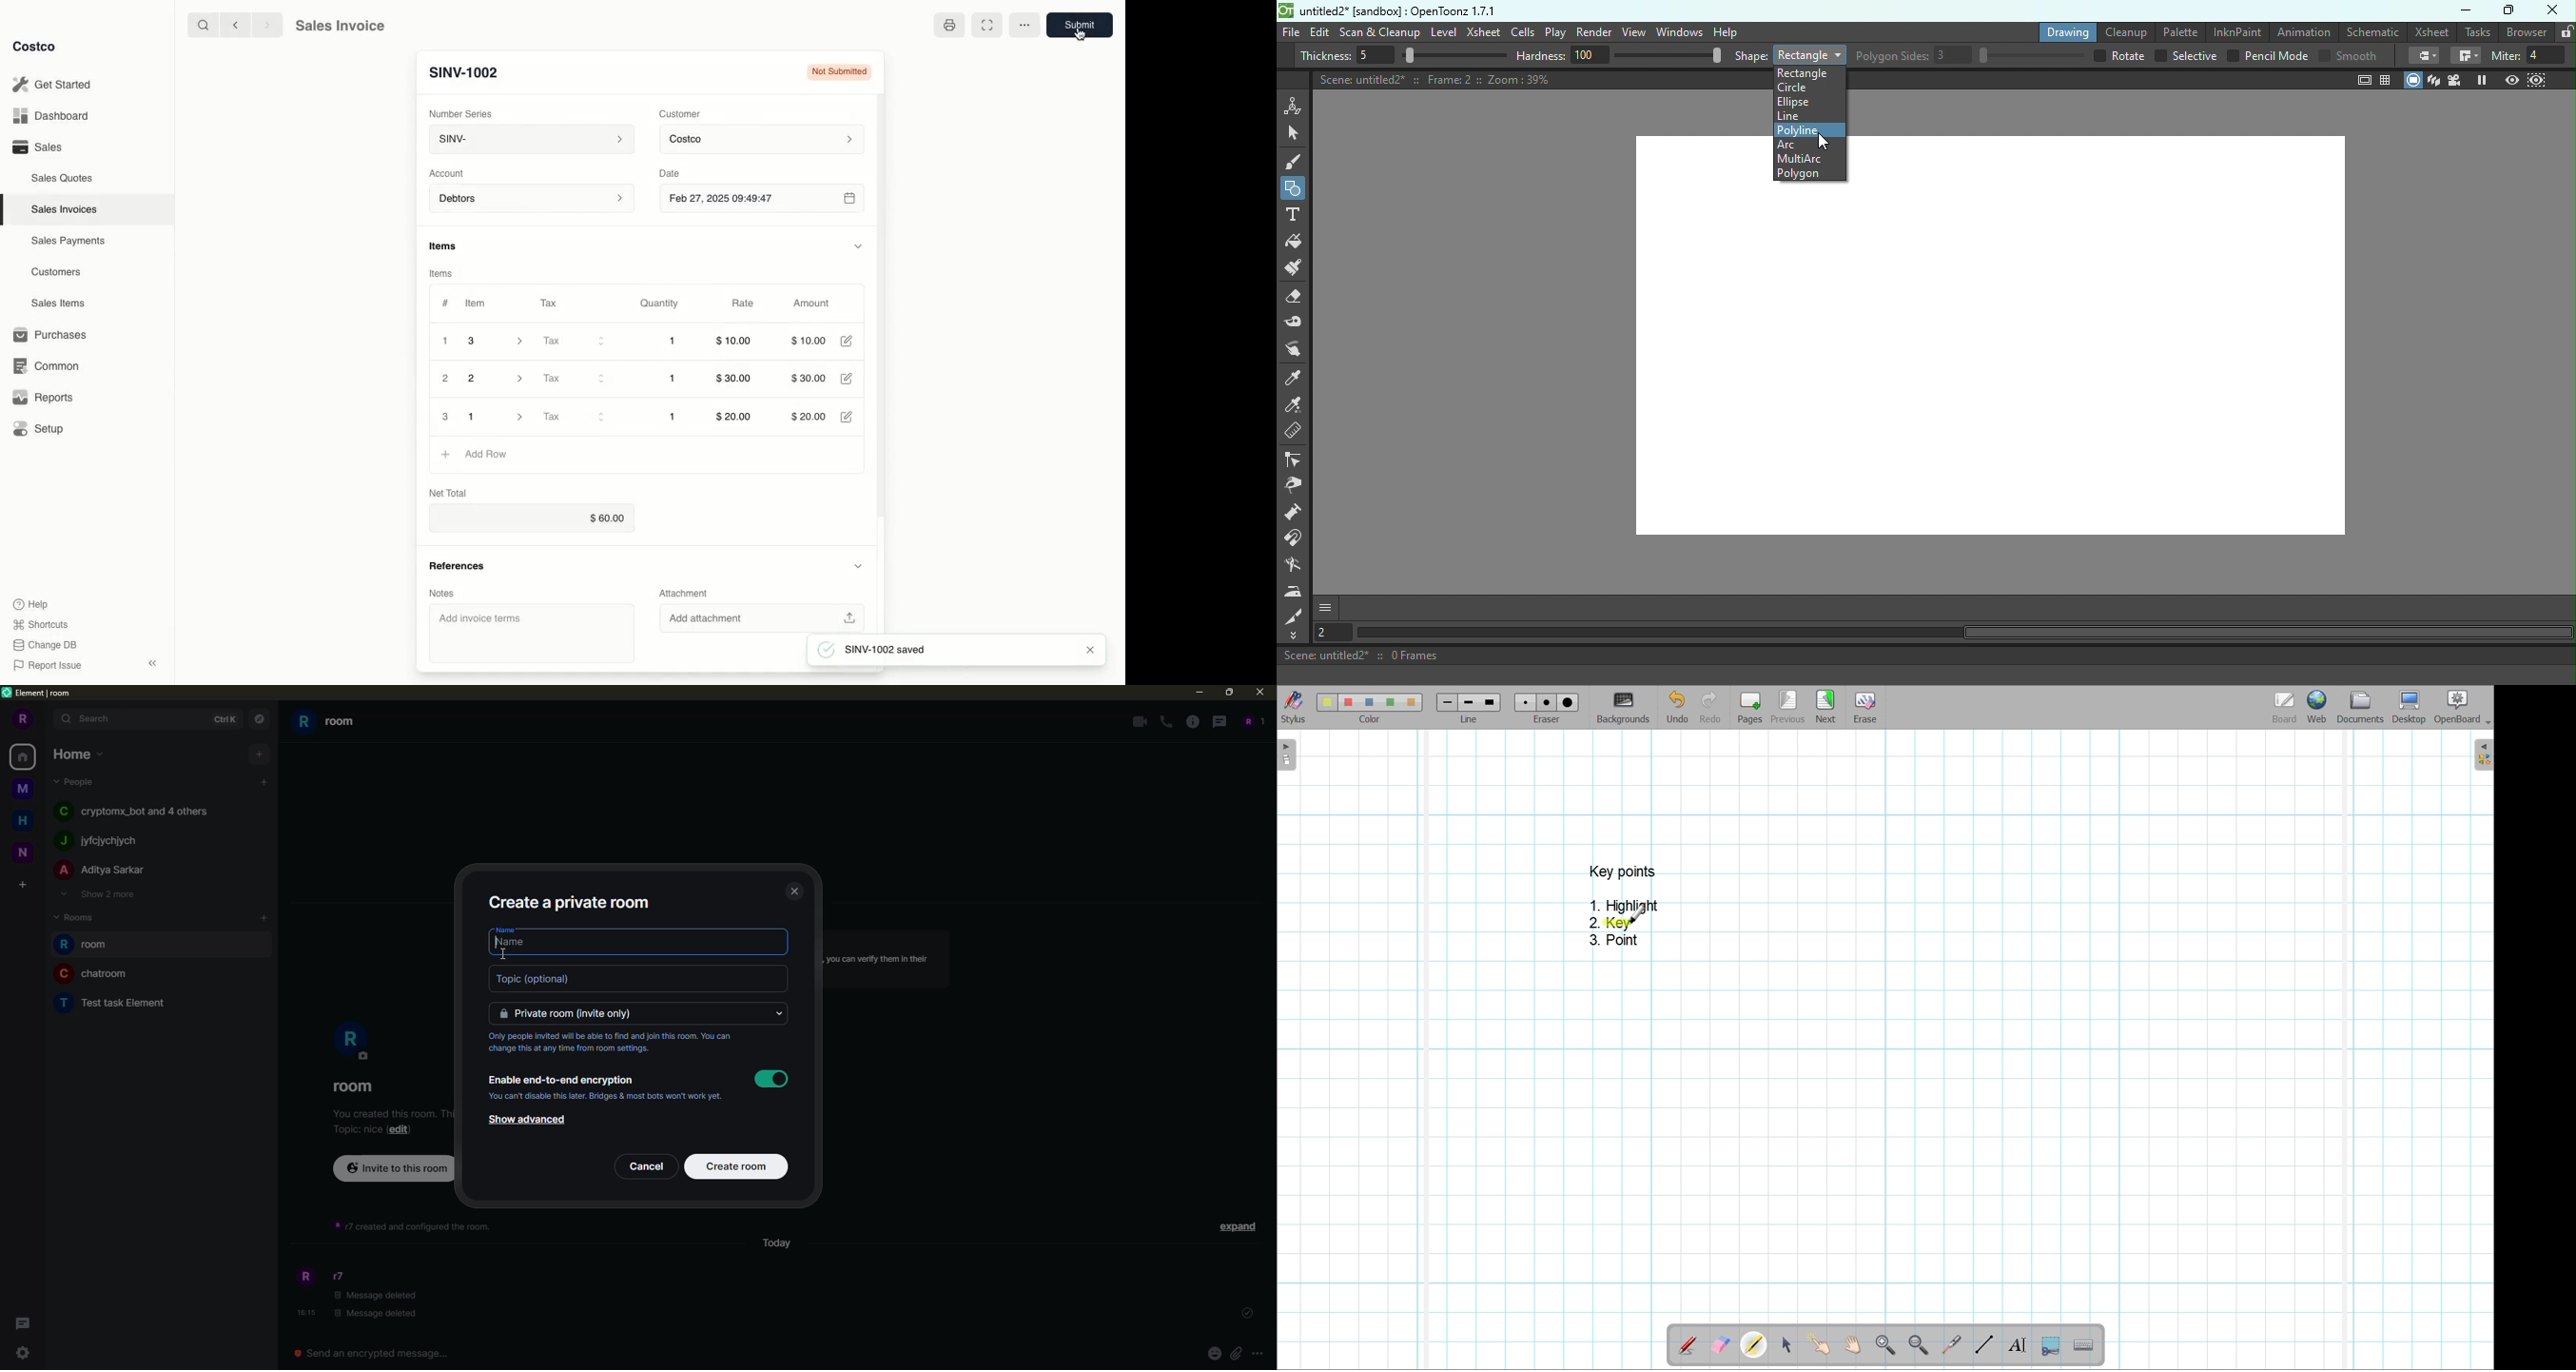  Describe the element at coordinates (1261, 1355) in the screenshot. I see `more` at that location.